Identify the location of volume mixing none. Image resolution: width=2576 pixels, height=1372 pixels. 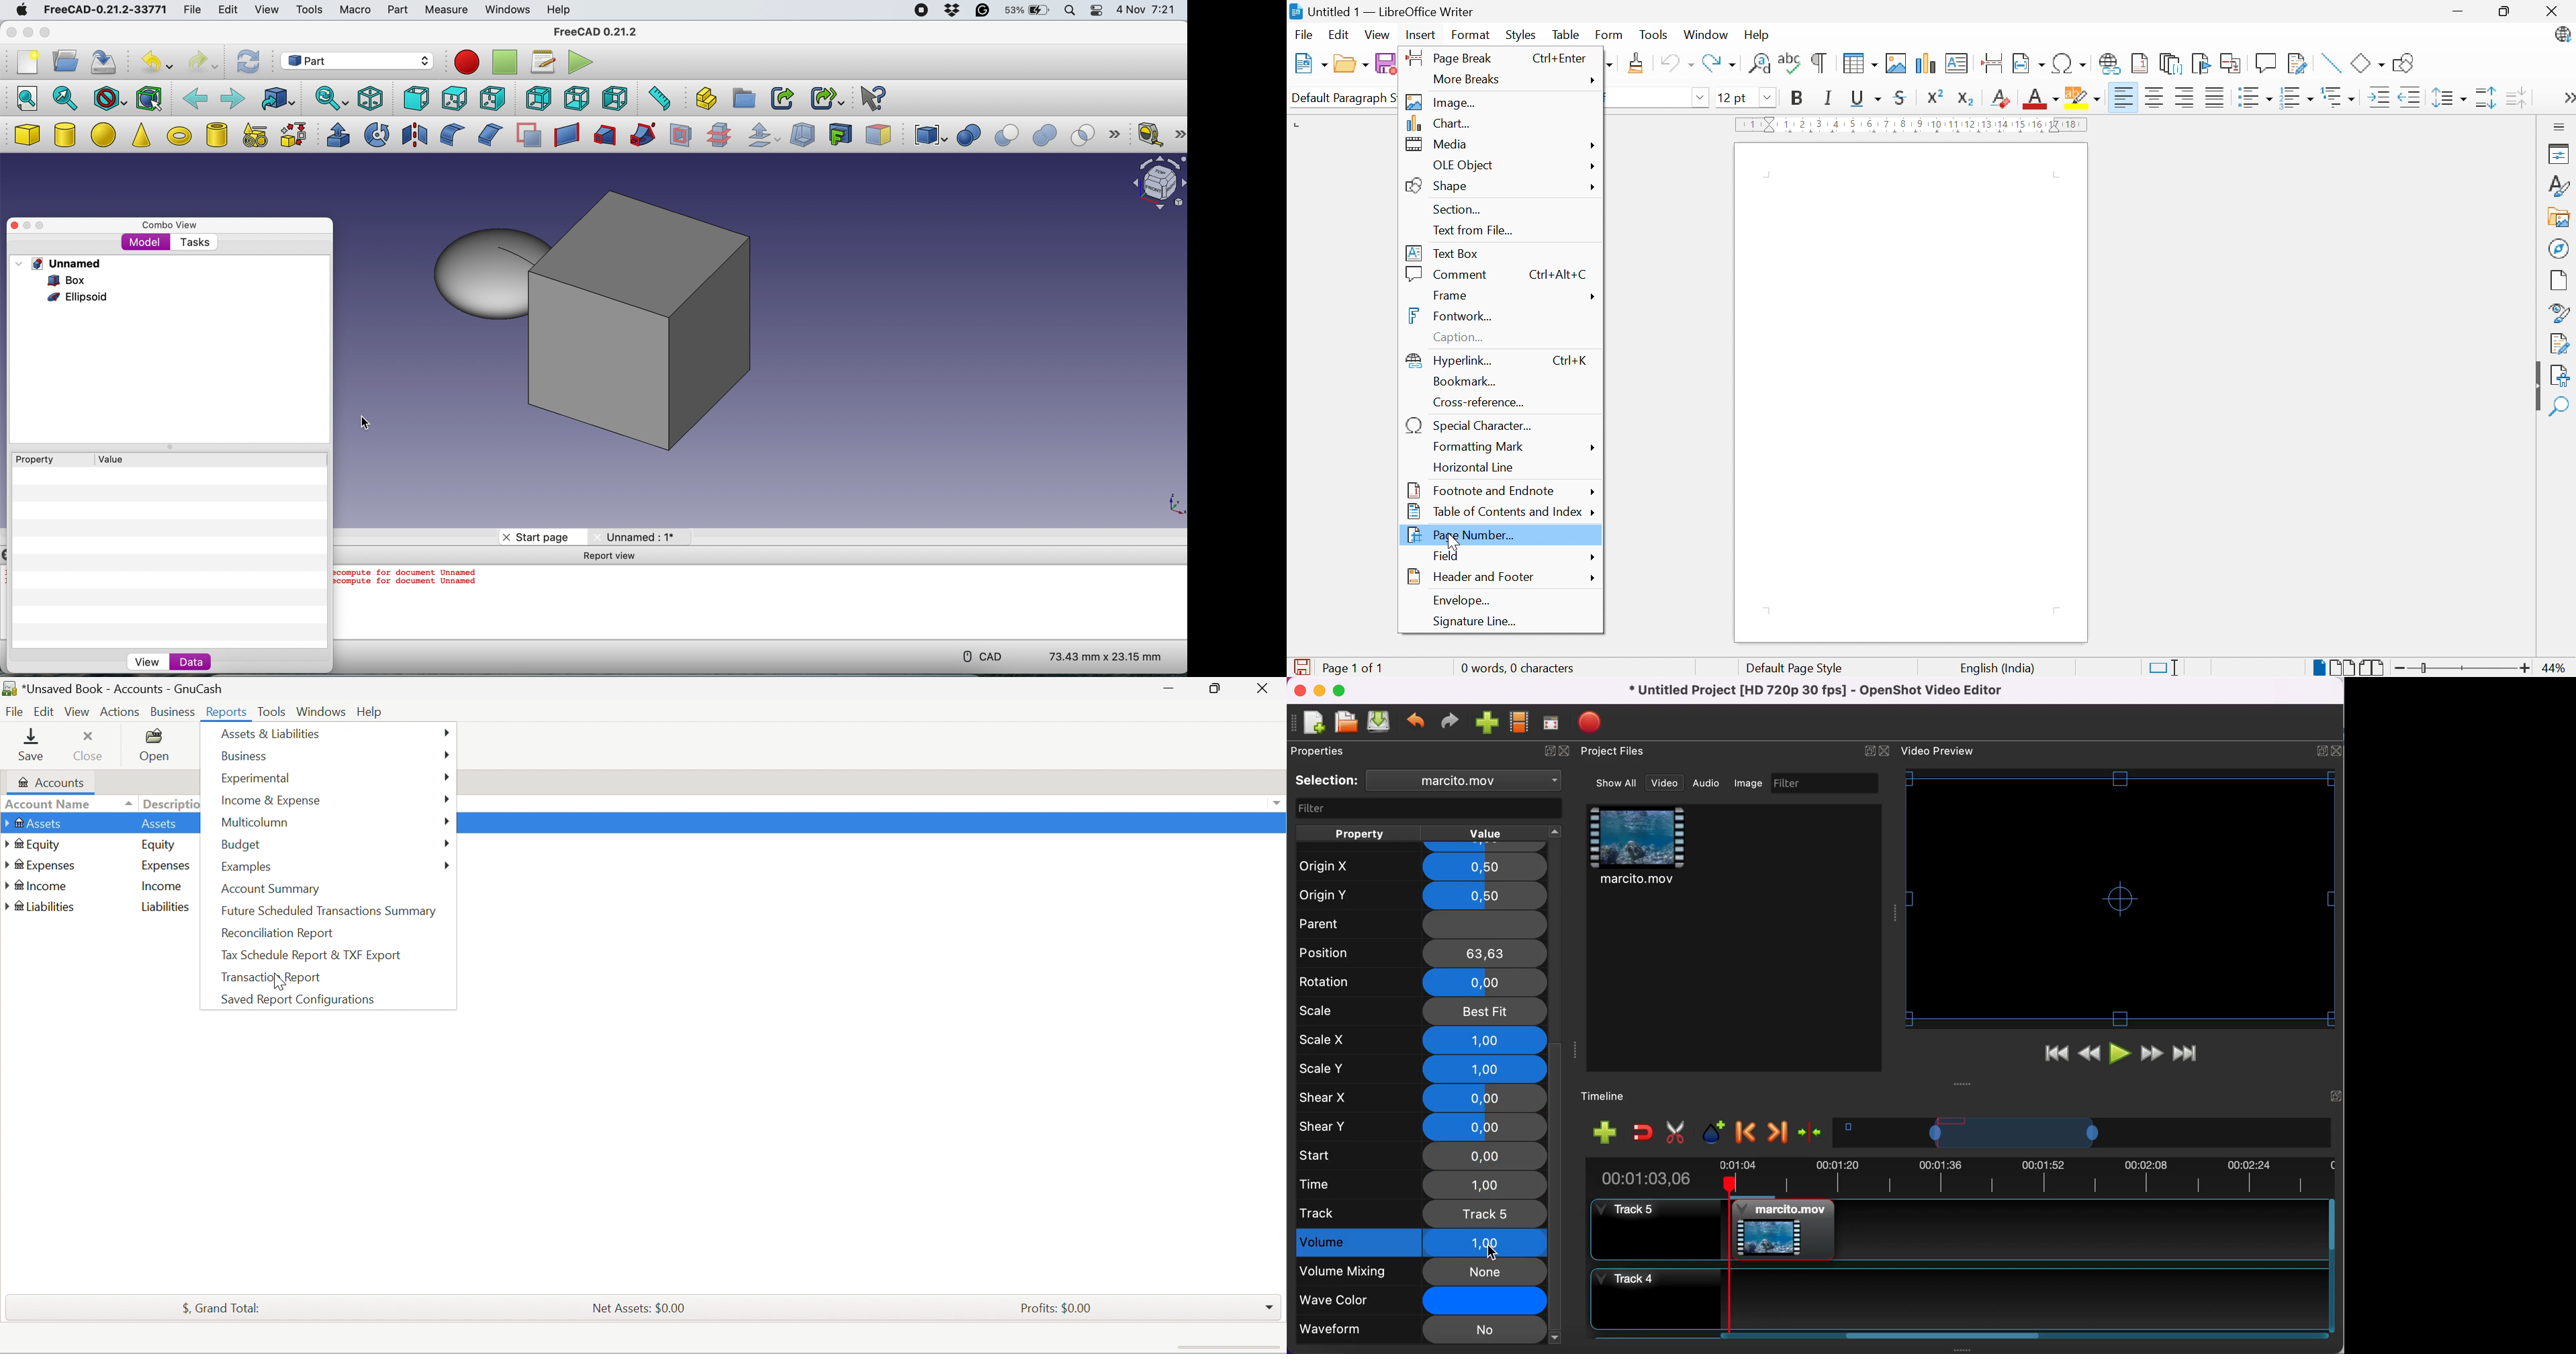
(1422, 1272).